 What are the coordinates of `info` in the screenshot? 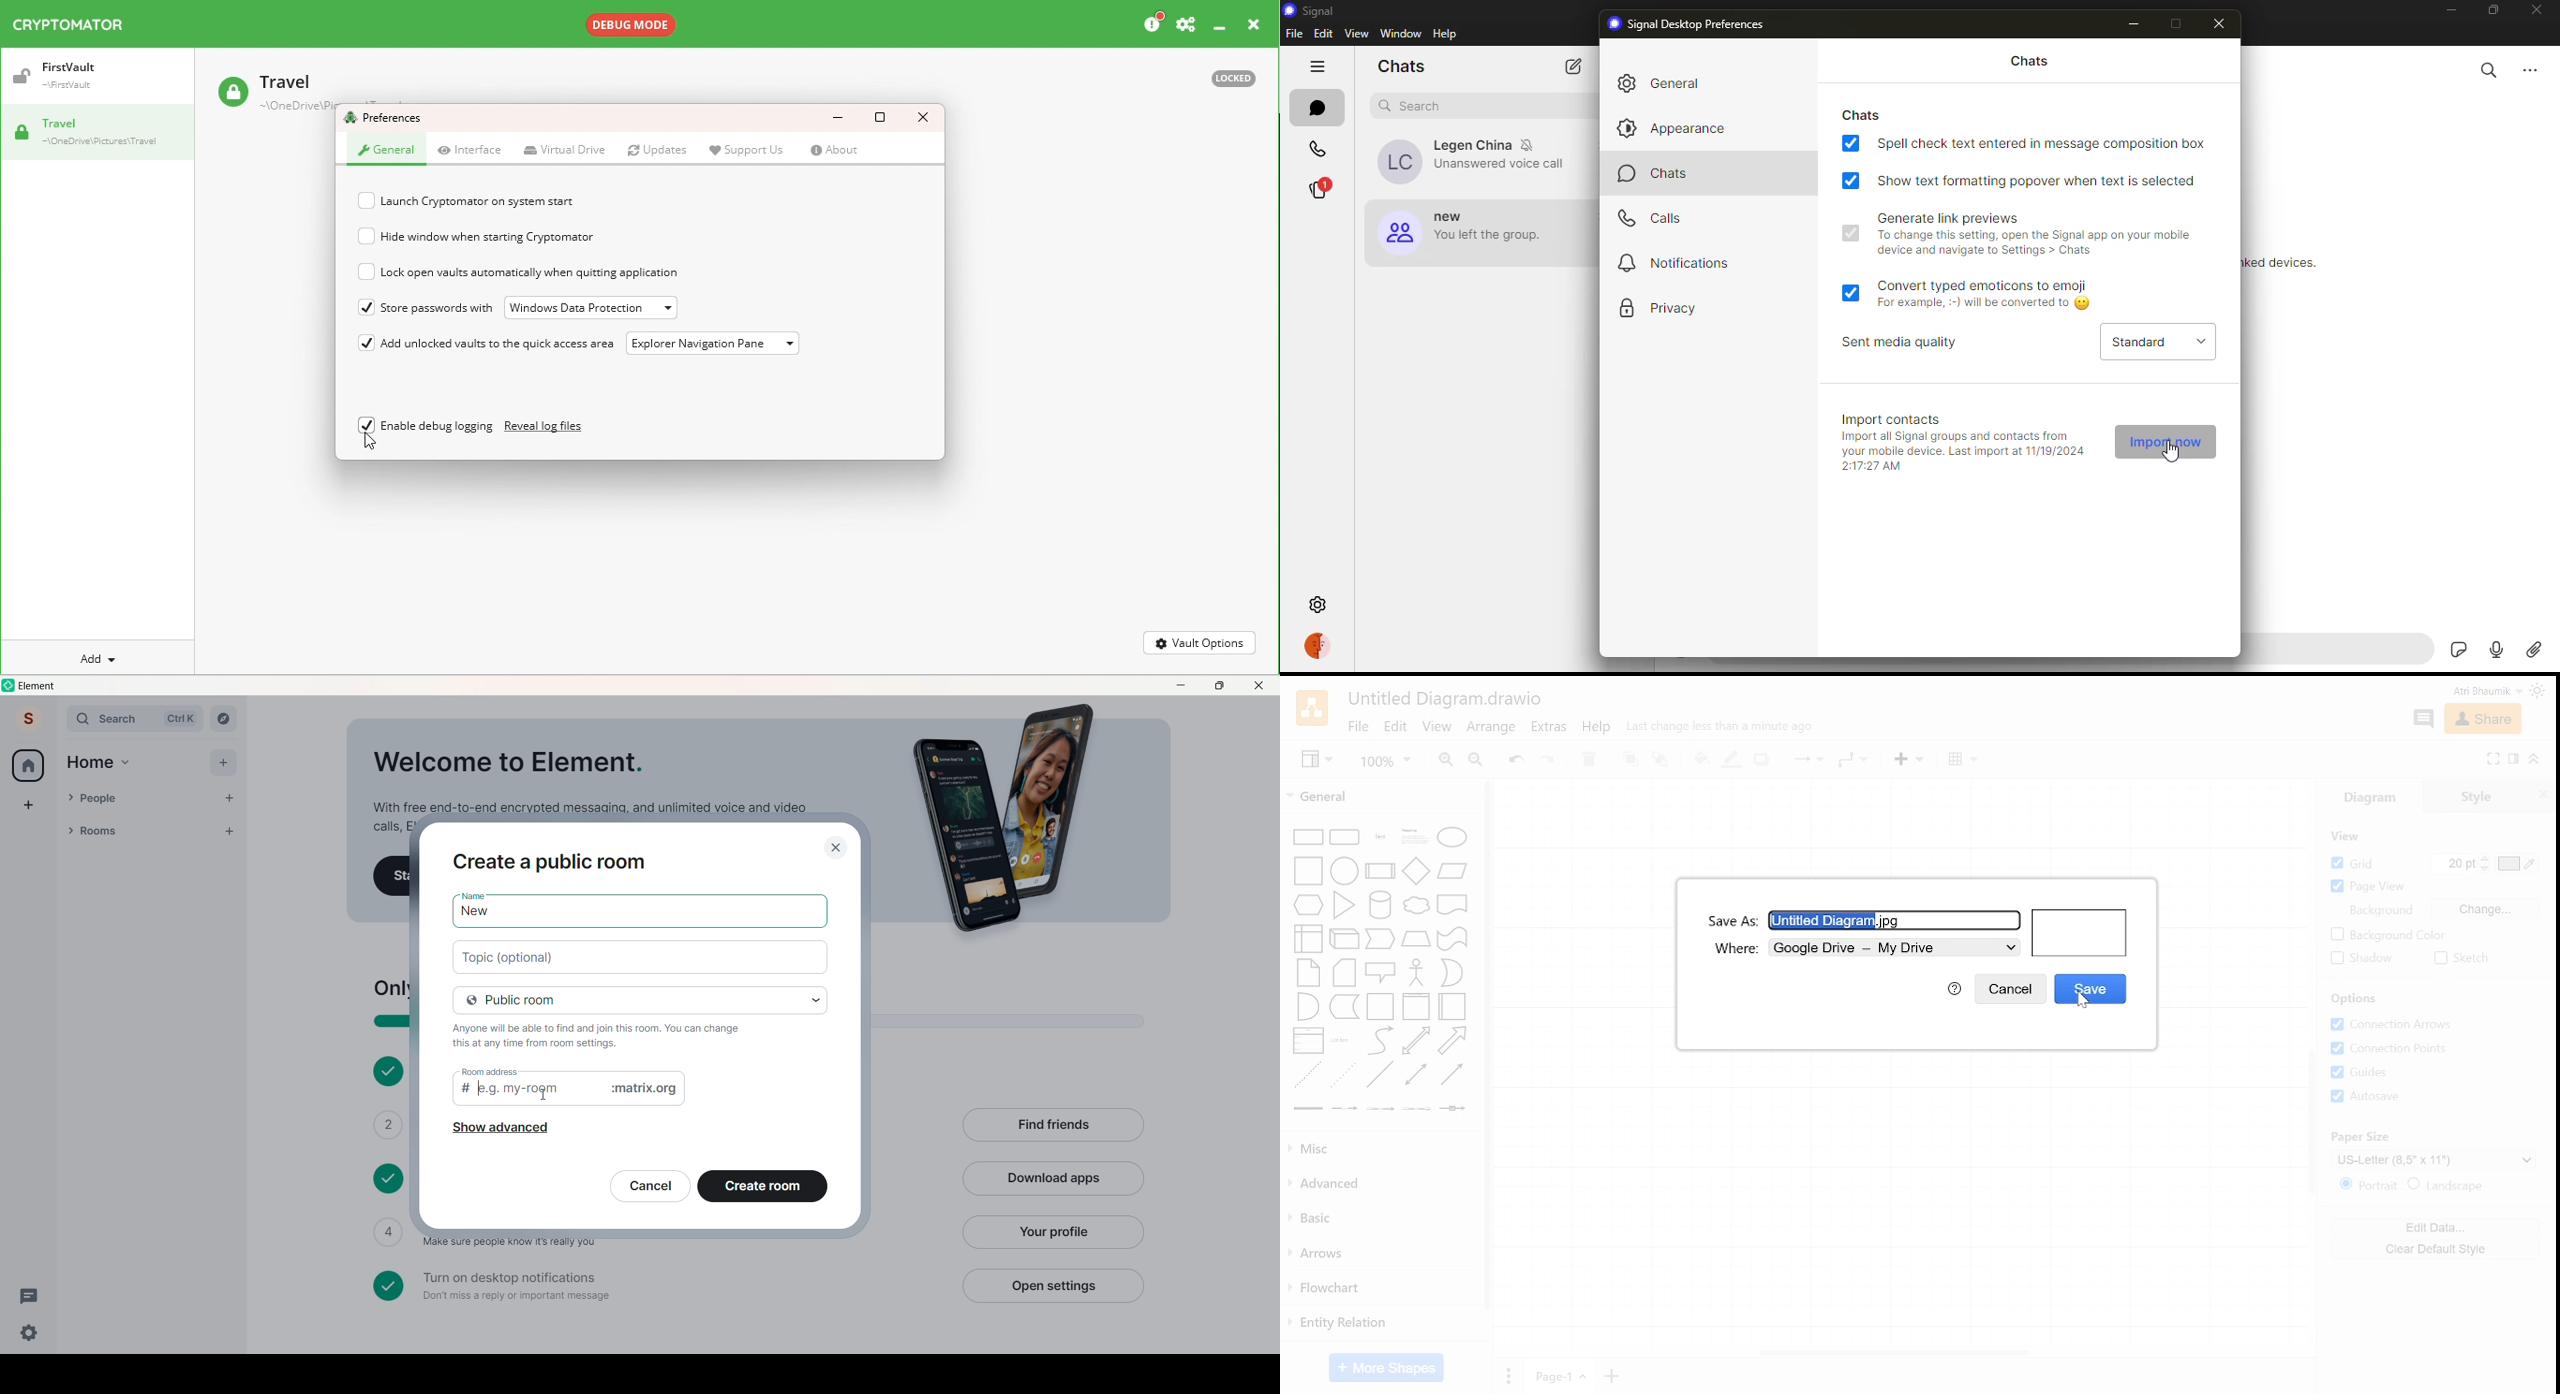 It's located at (1964, 452).